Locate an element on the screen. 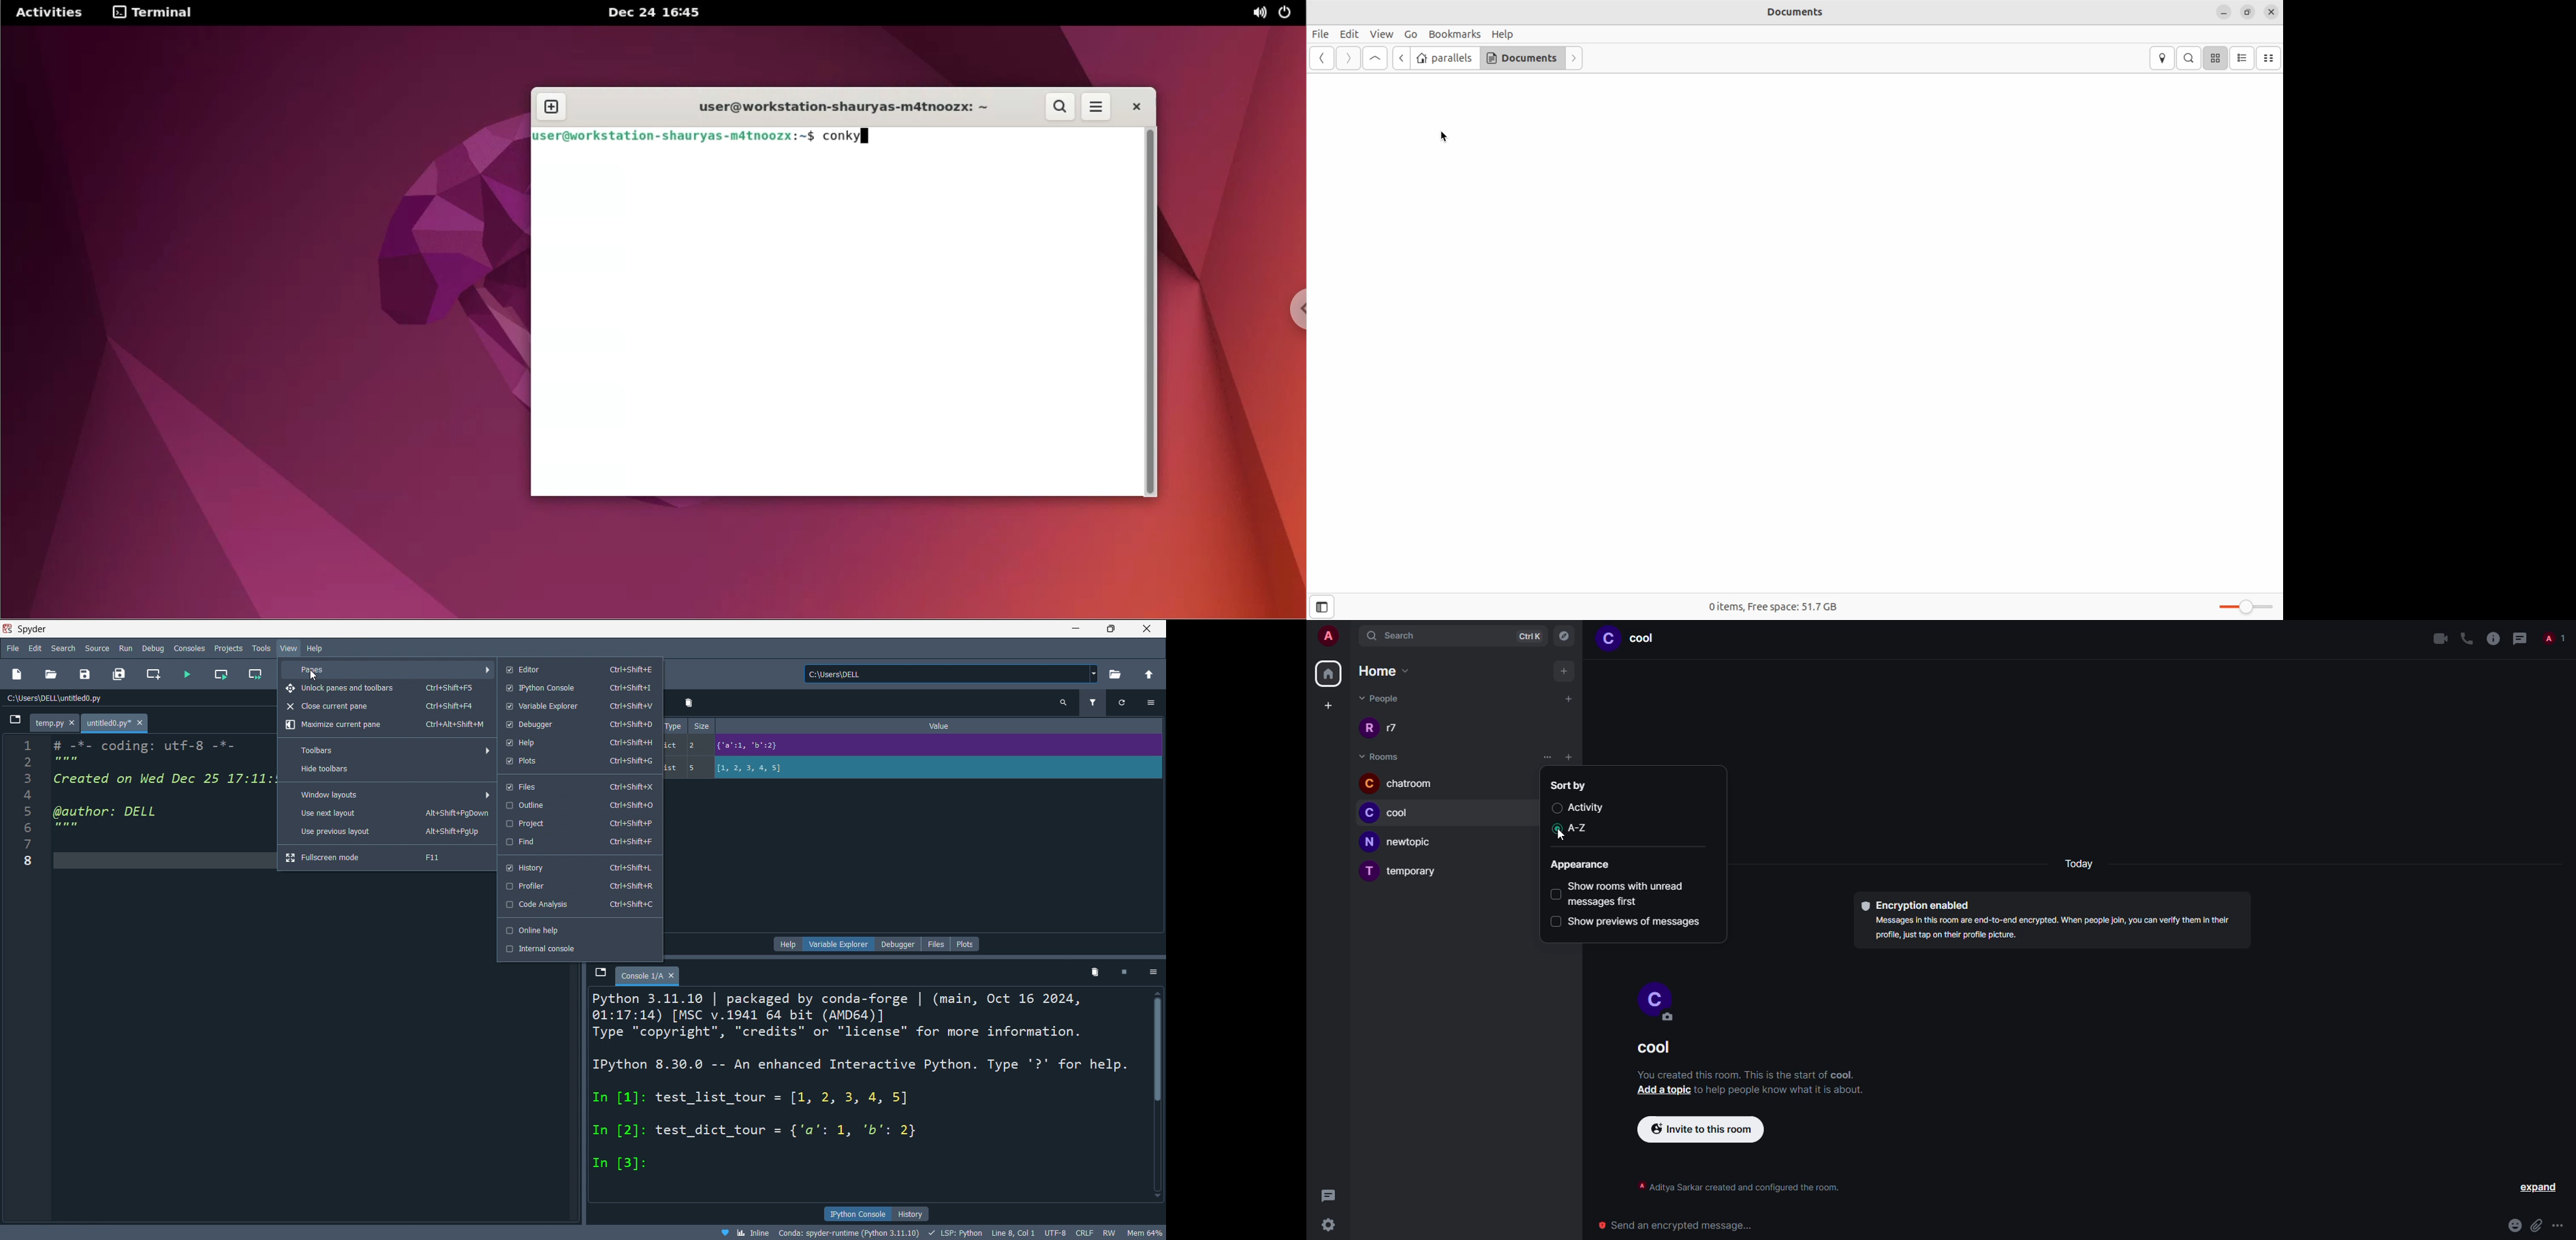 The height and width of the screenshot is (1260, 2576). internal console is located at coordinates (579, 949).